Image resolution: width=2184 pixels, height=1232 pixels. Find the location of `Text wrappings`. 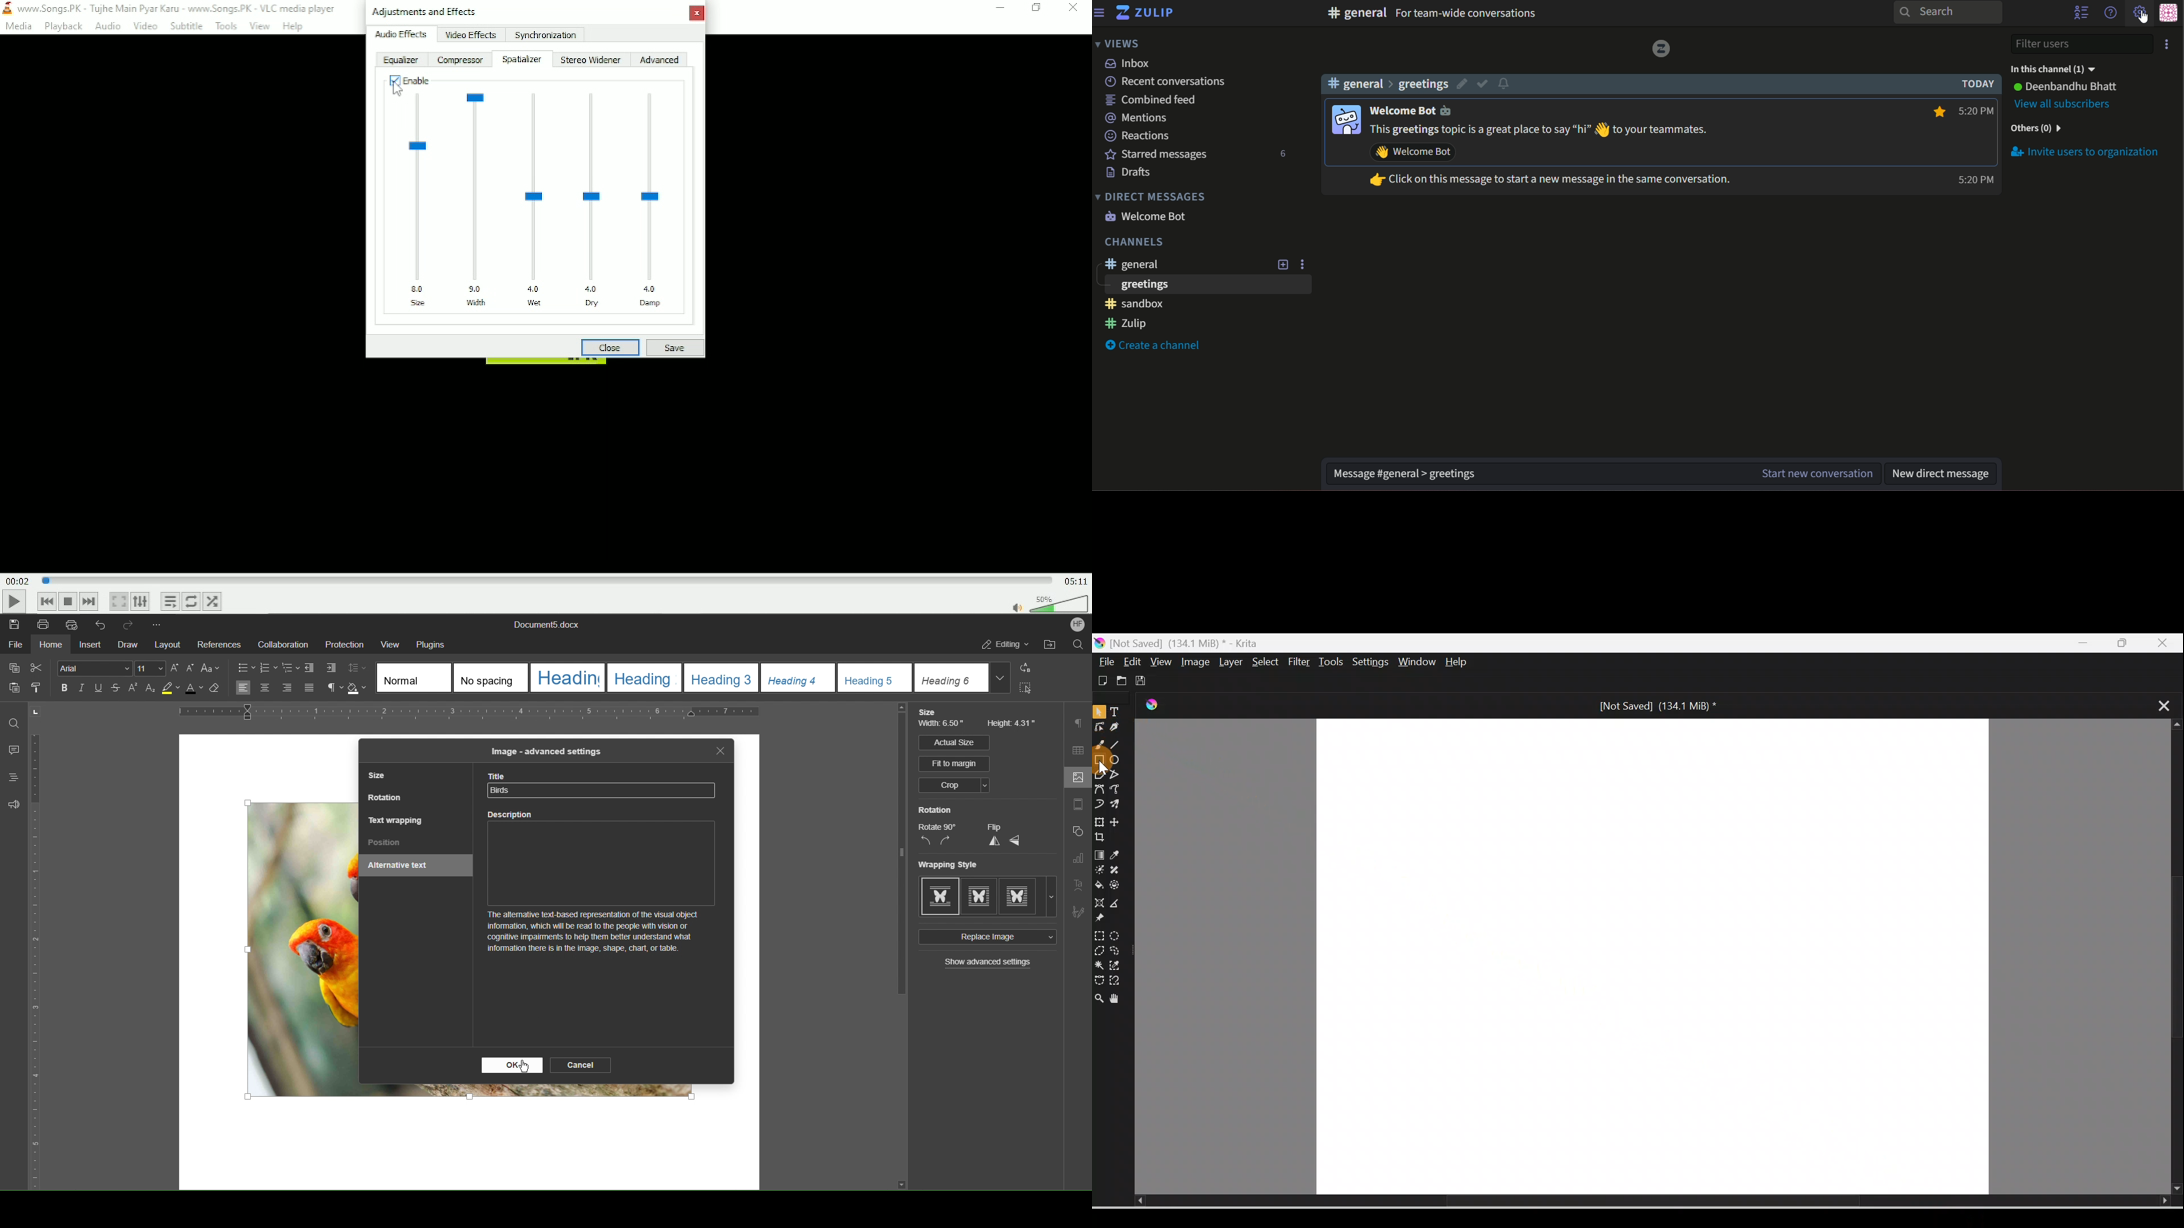

Text wrappings is located at coordinates (396, 820).